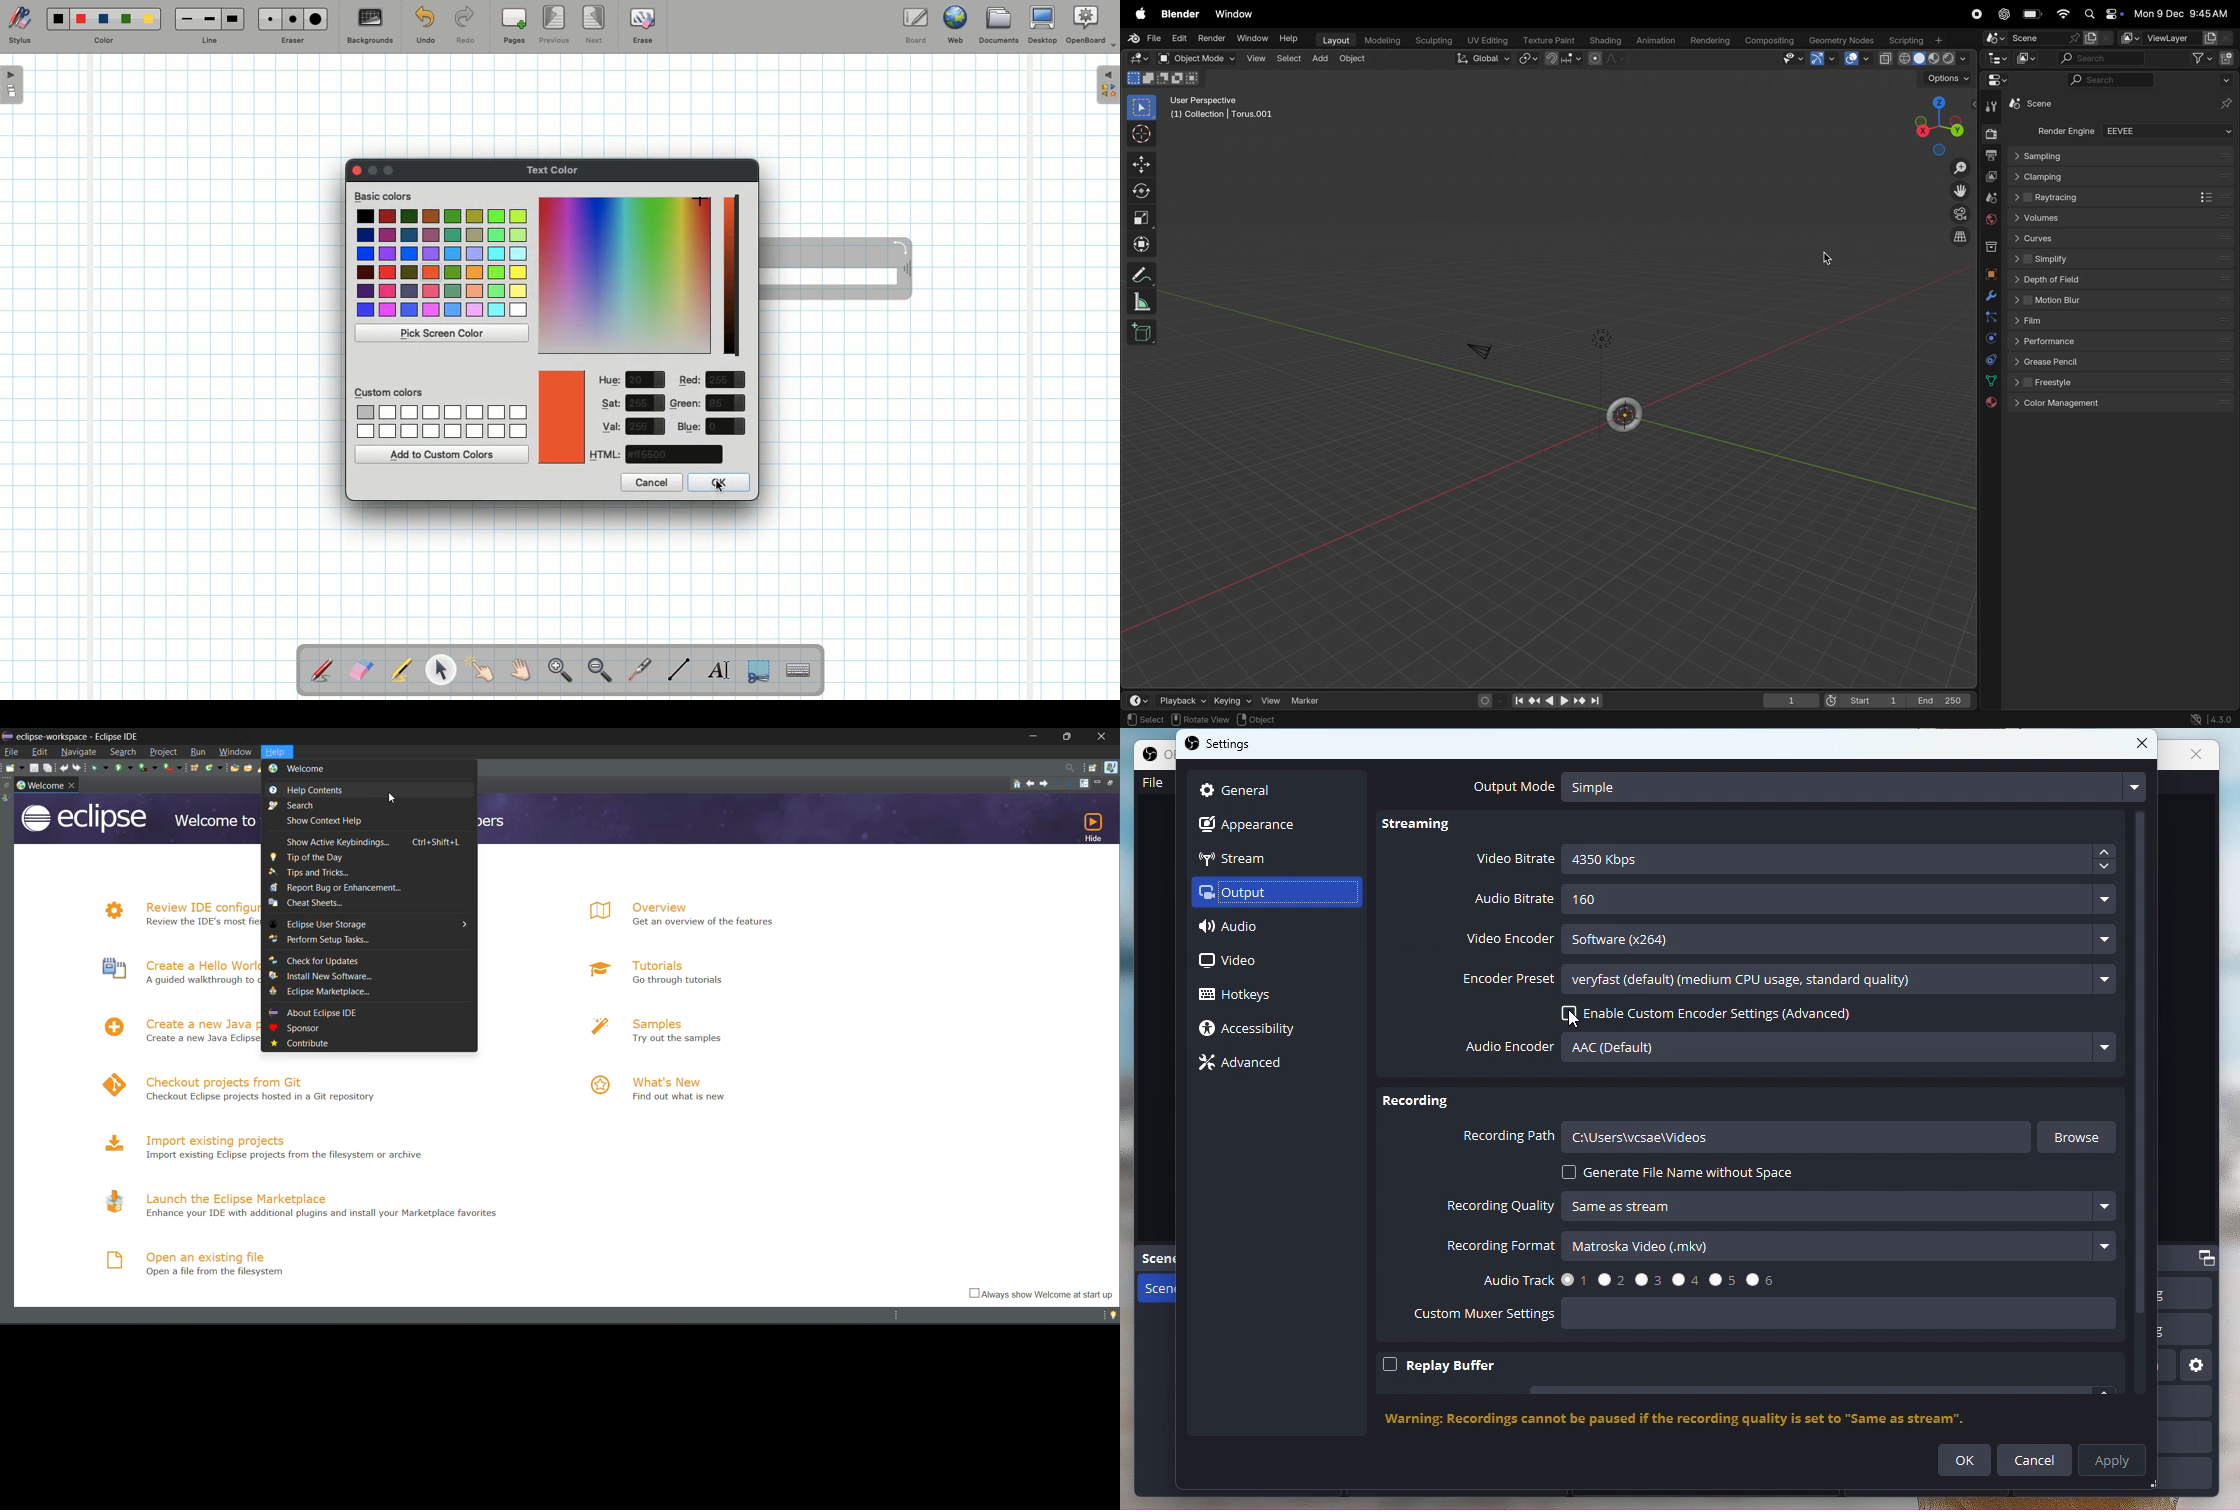  I want to click on Eraser, so click(361, 671).